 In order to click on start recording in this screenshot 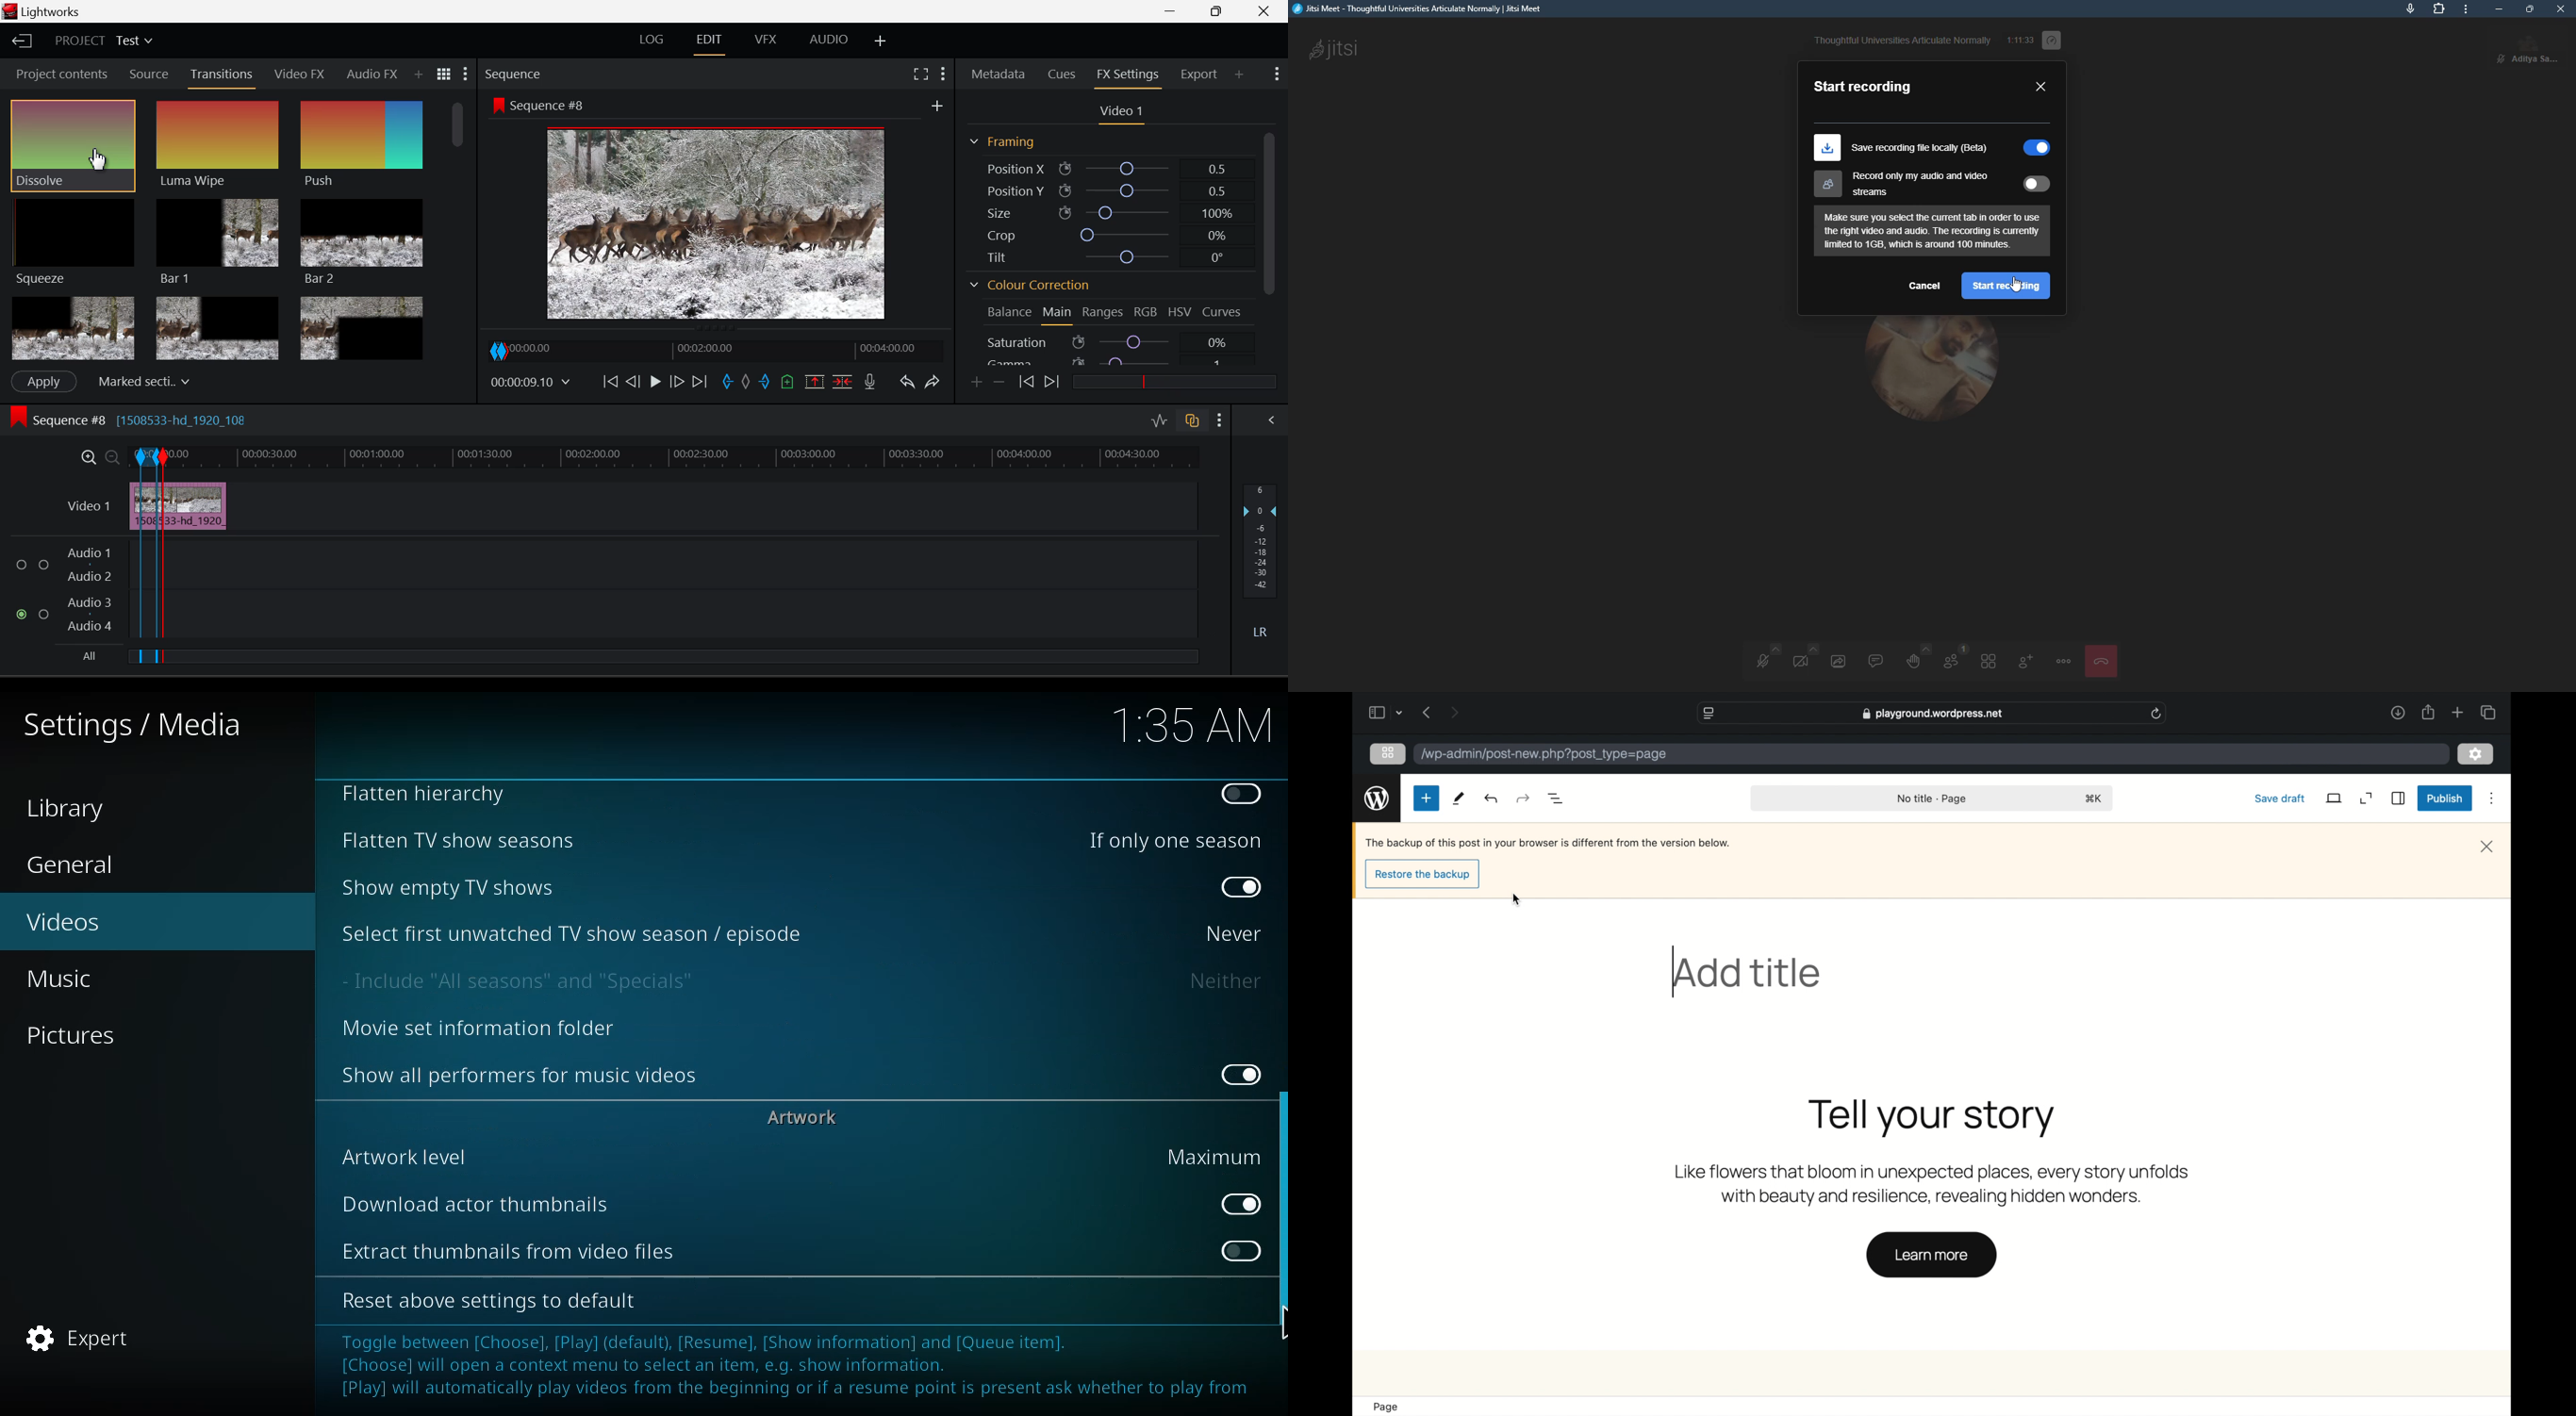, I will do `click(1864, 85)`.